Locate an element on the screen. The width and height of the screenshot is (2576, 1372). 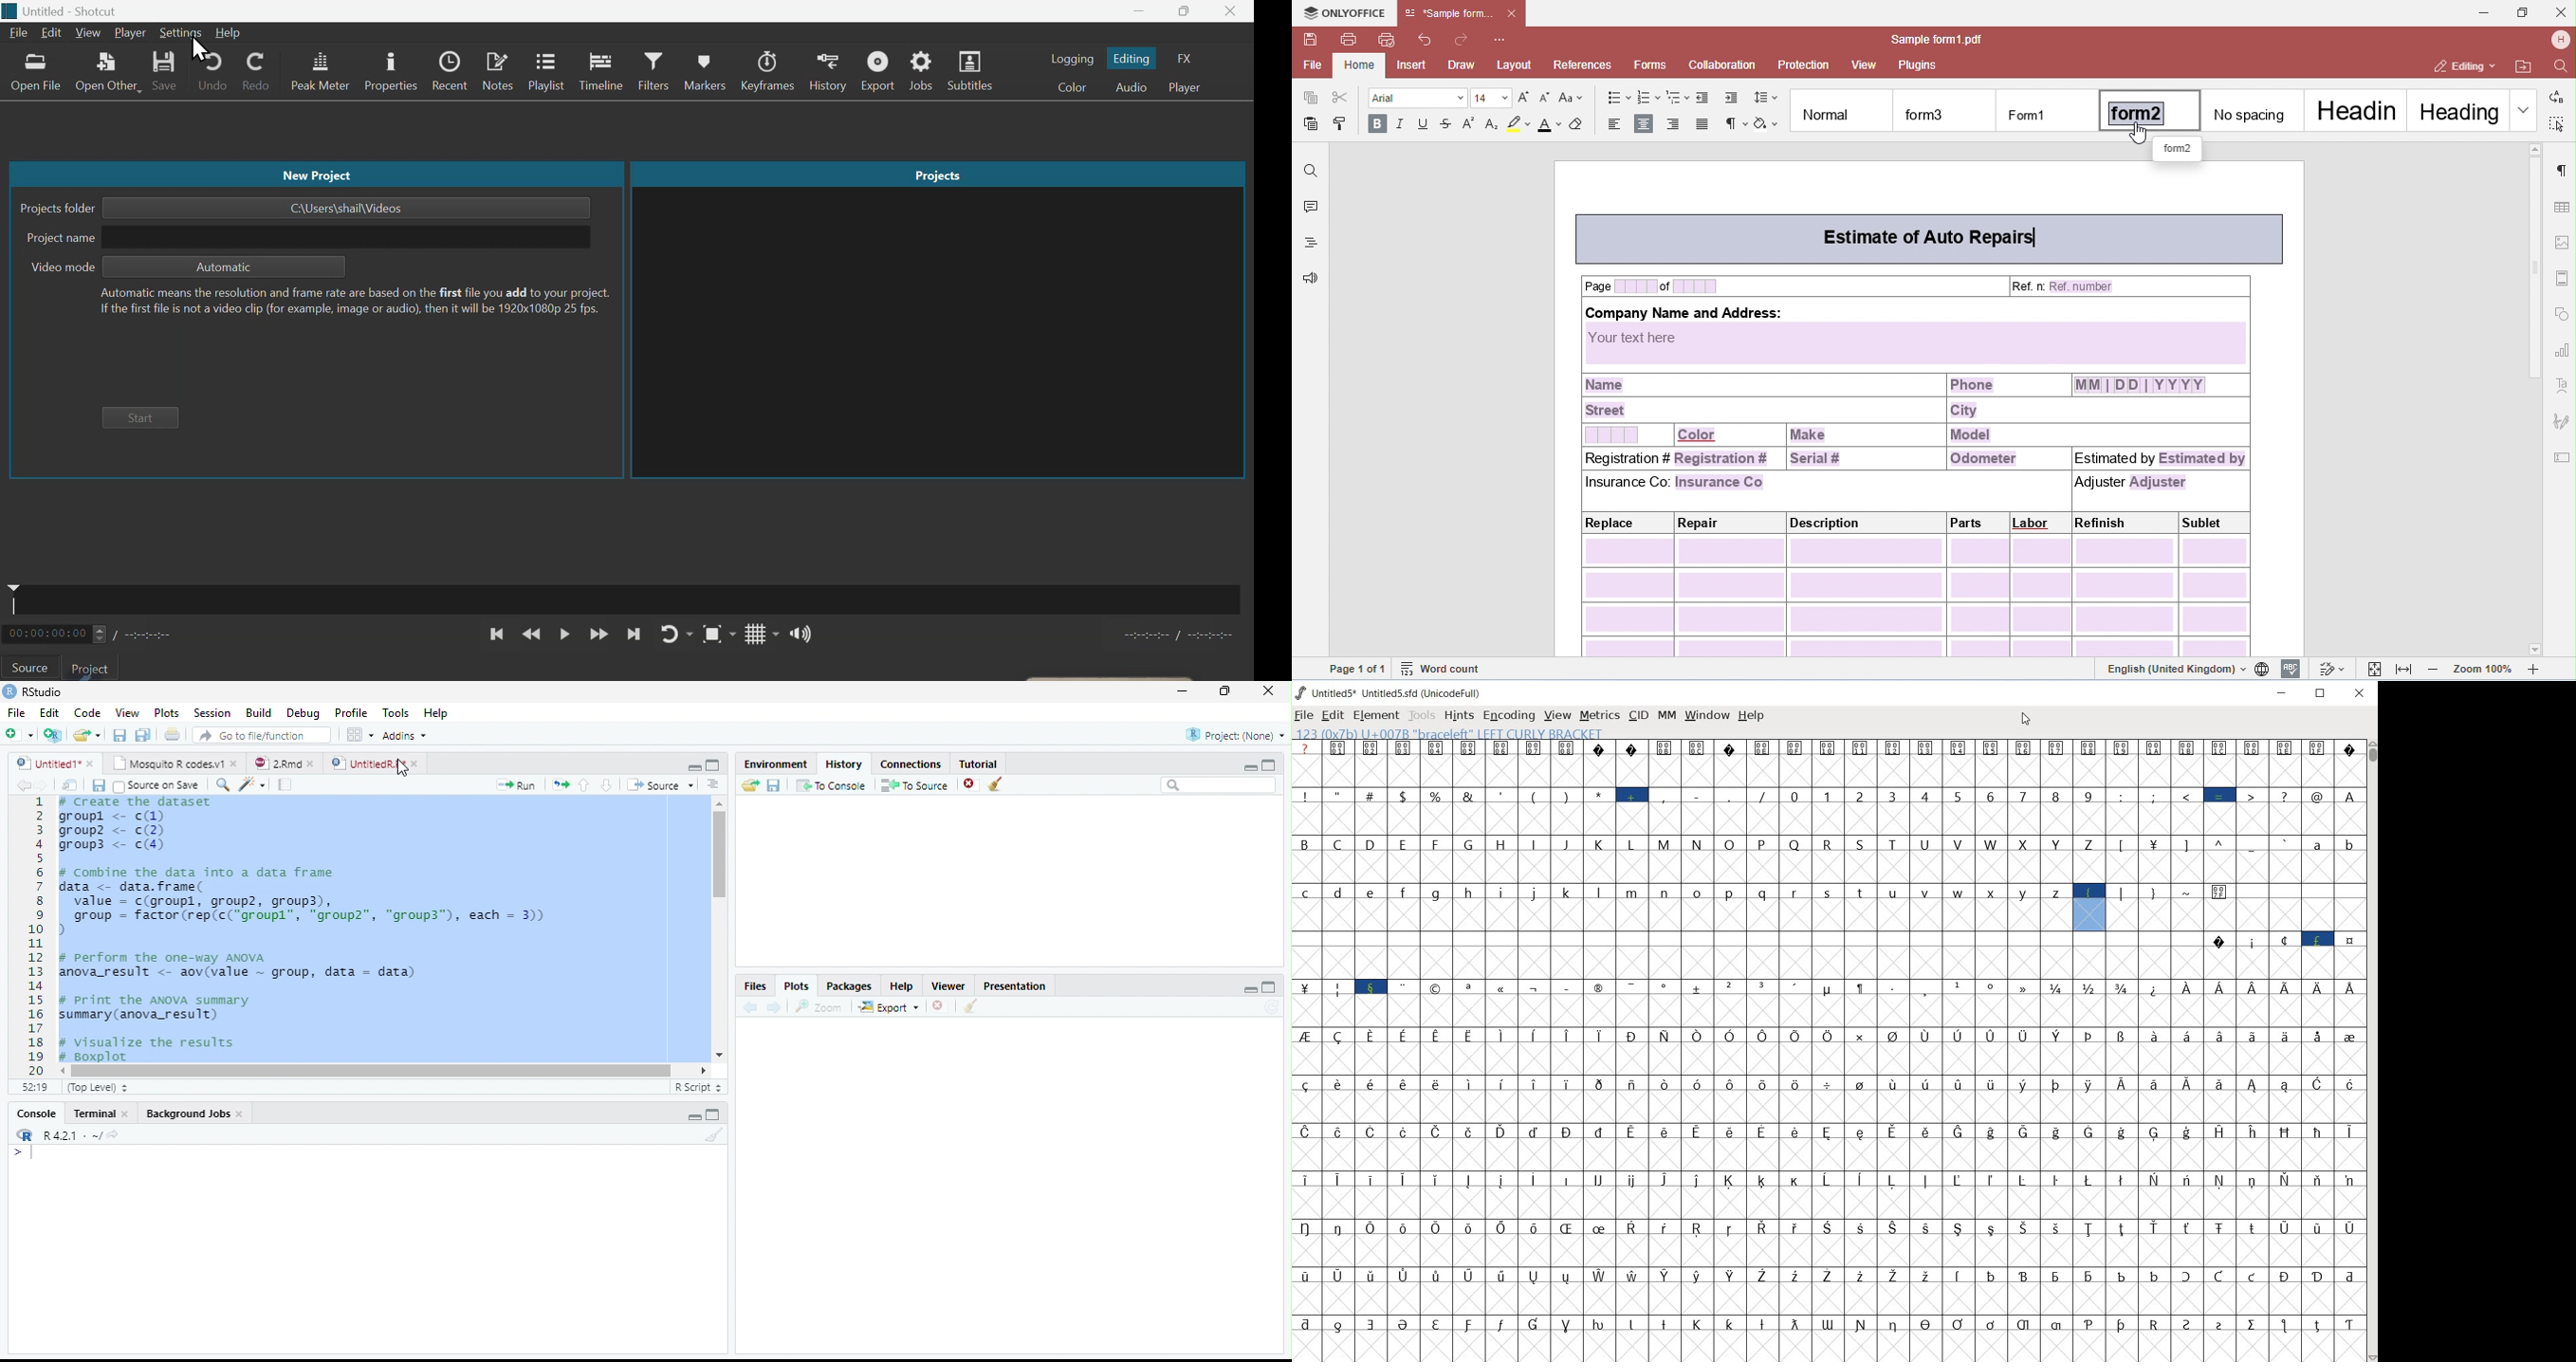
Clear console is located at coordinates (718, 1138).